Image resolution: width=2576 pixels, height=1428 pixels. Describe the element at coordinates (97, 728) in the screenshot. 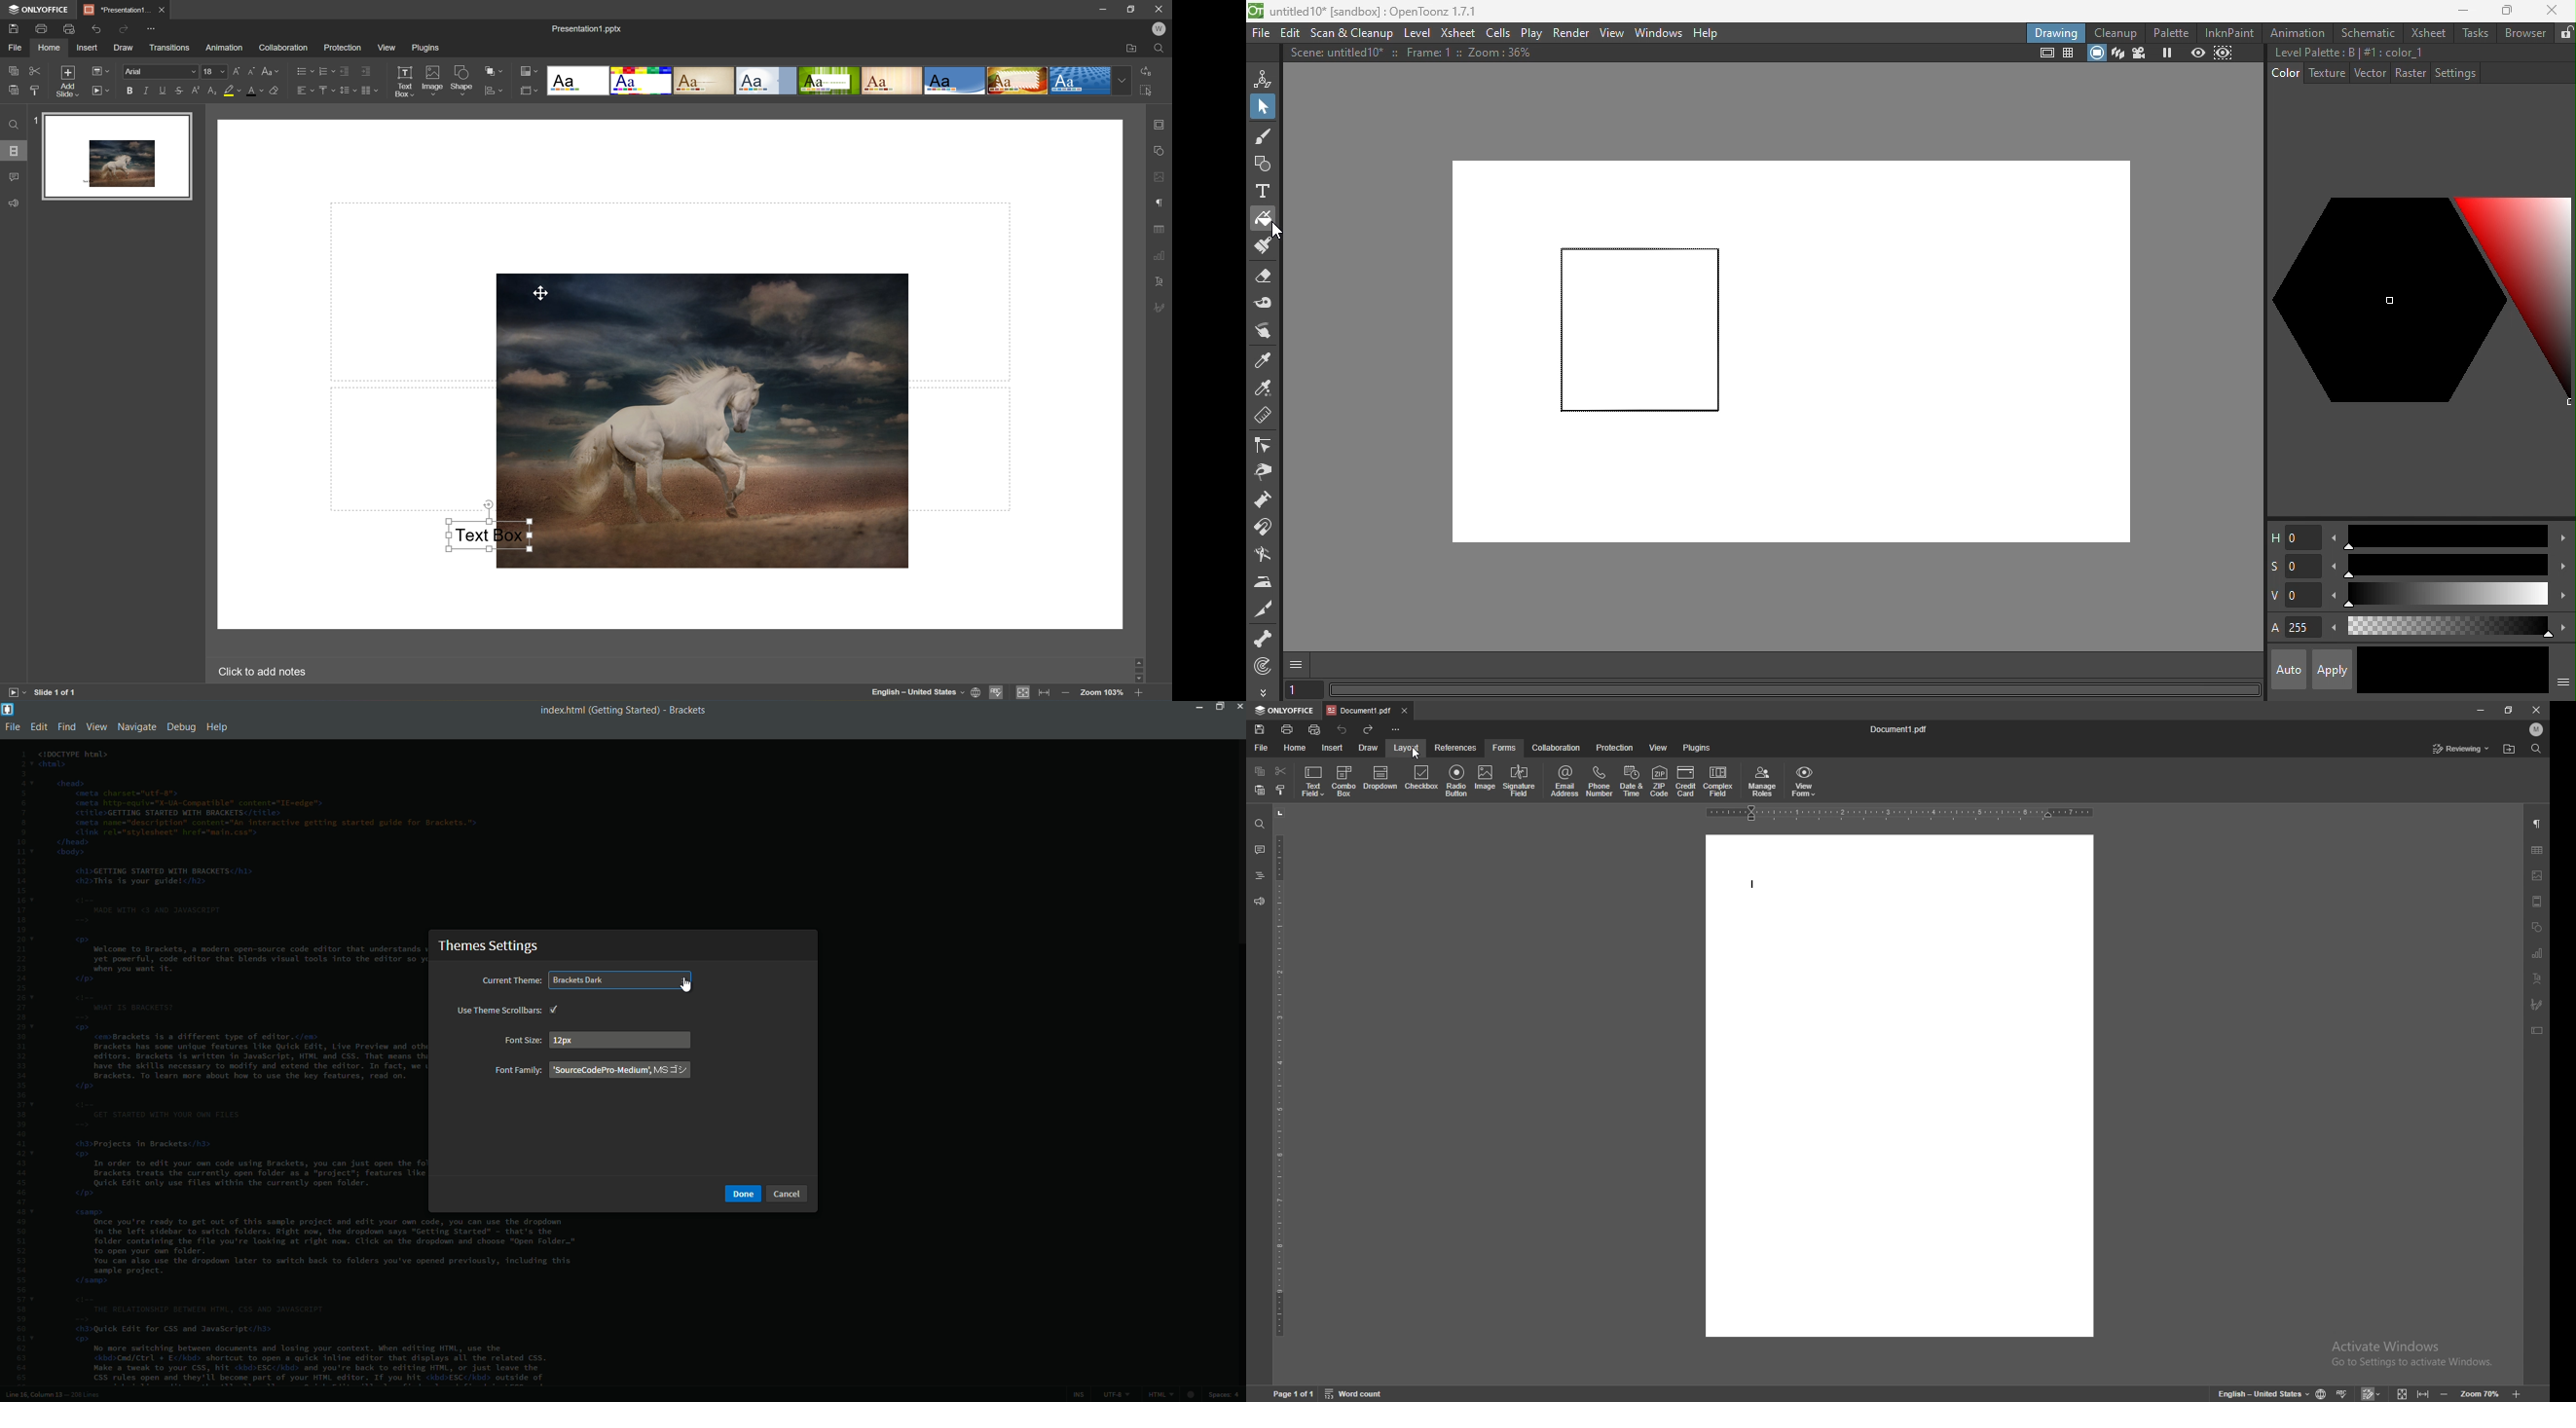

I see `view menu` at that location.